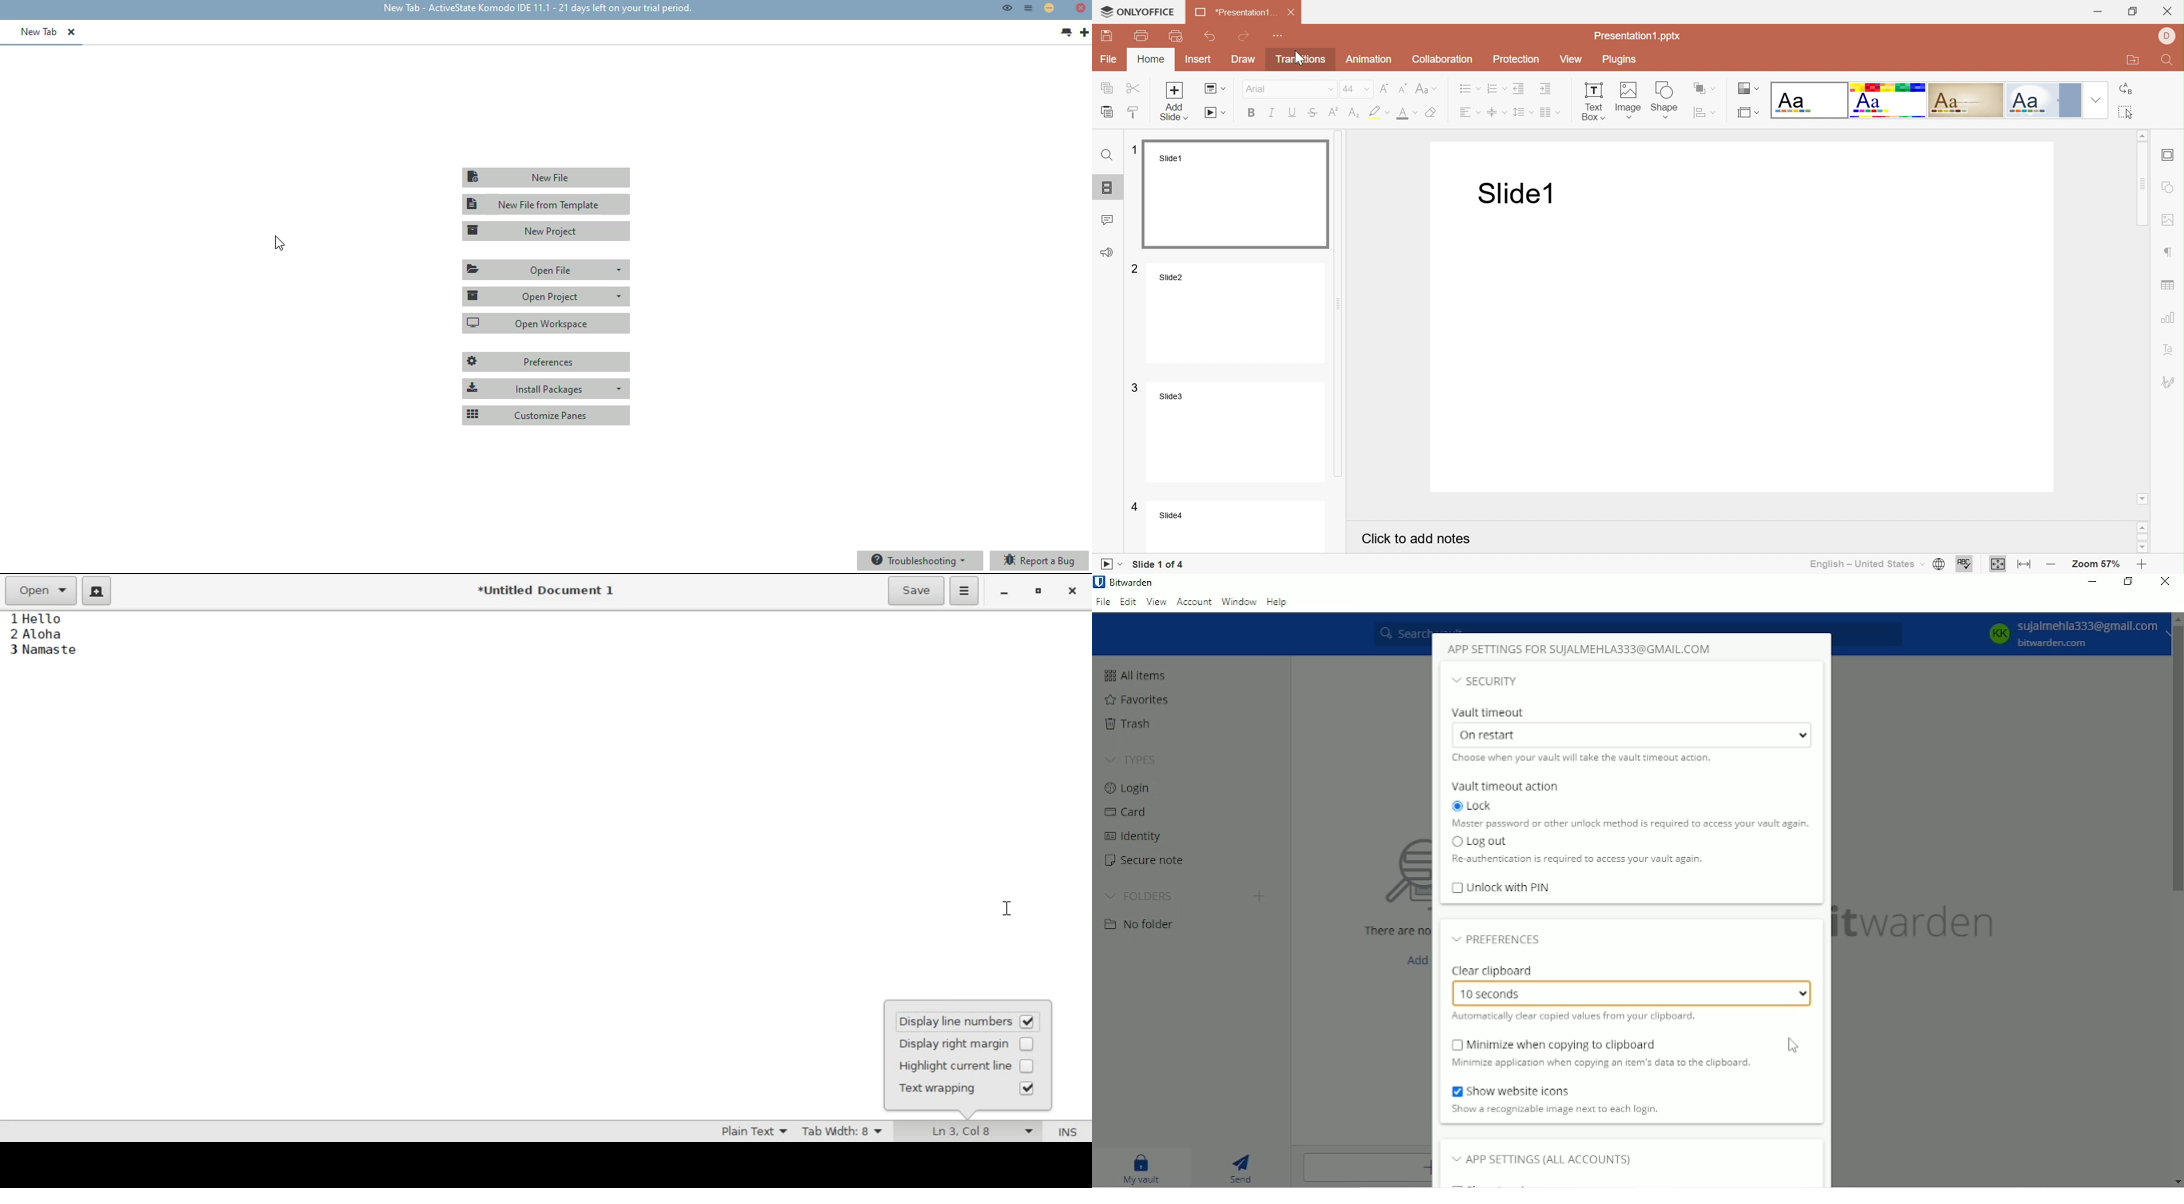 The image size is (2184, 1204). I want to click on cursor, so click(1009, 910).